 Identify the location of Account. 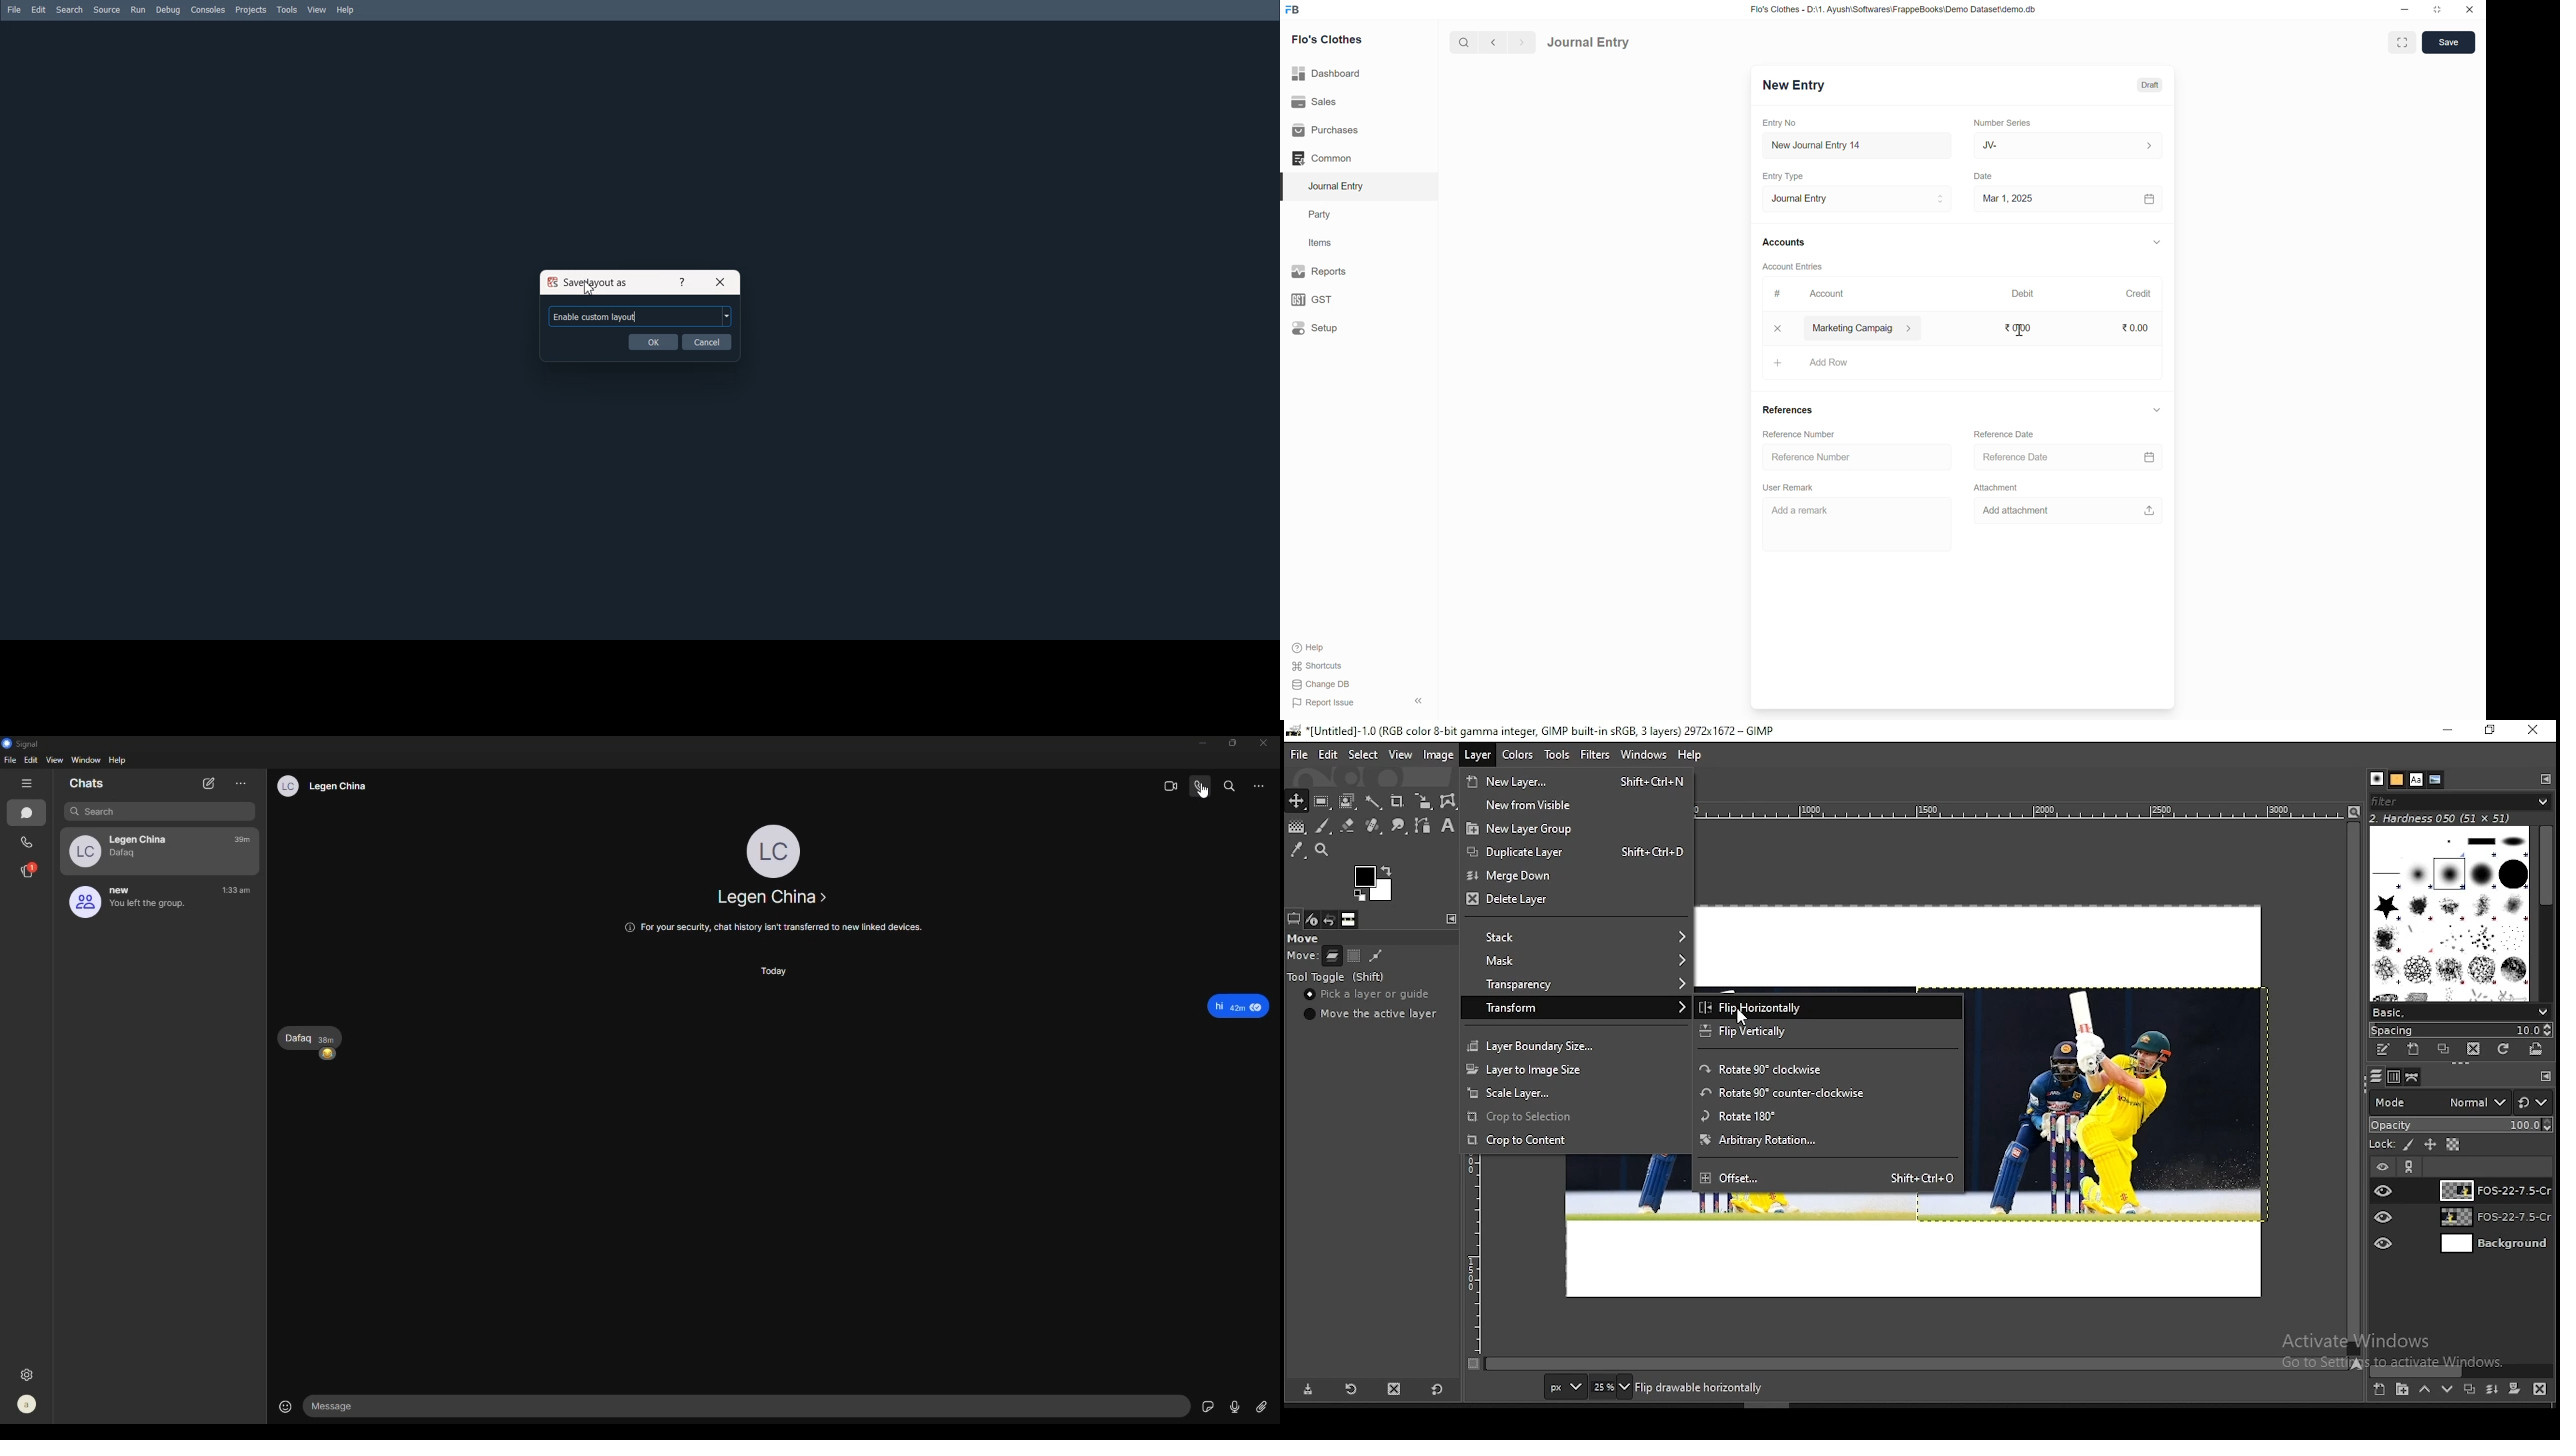
(1828, 294).